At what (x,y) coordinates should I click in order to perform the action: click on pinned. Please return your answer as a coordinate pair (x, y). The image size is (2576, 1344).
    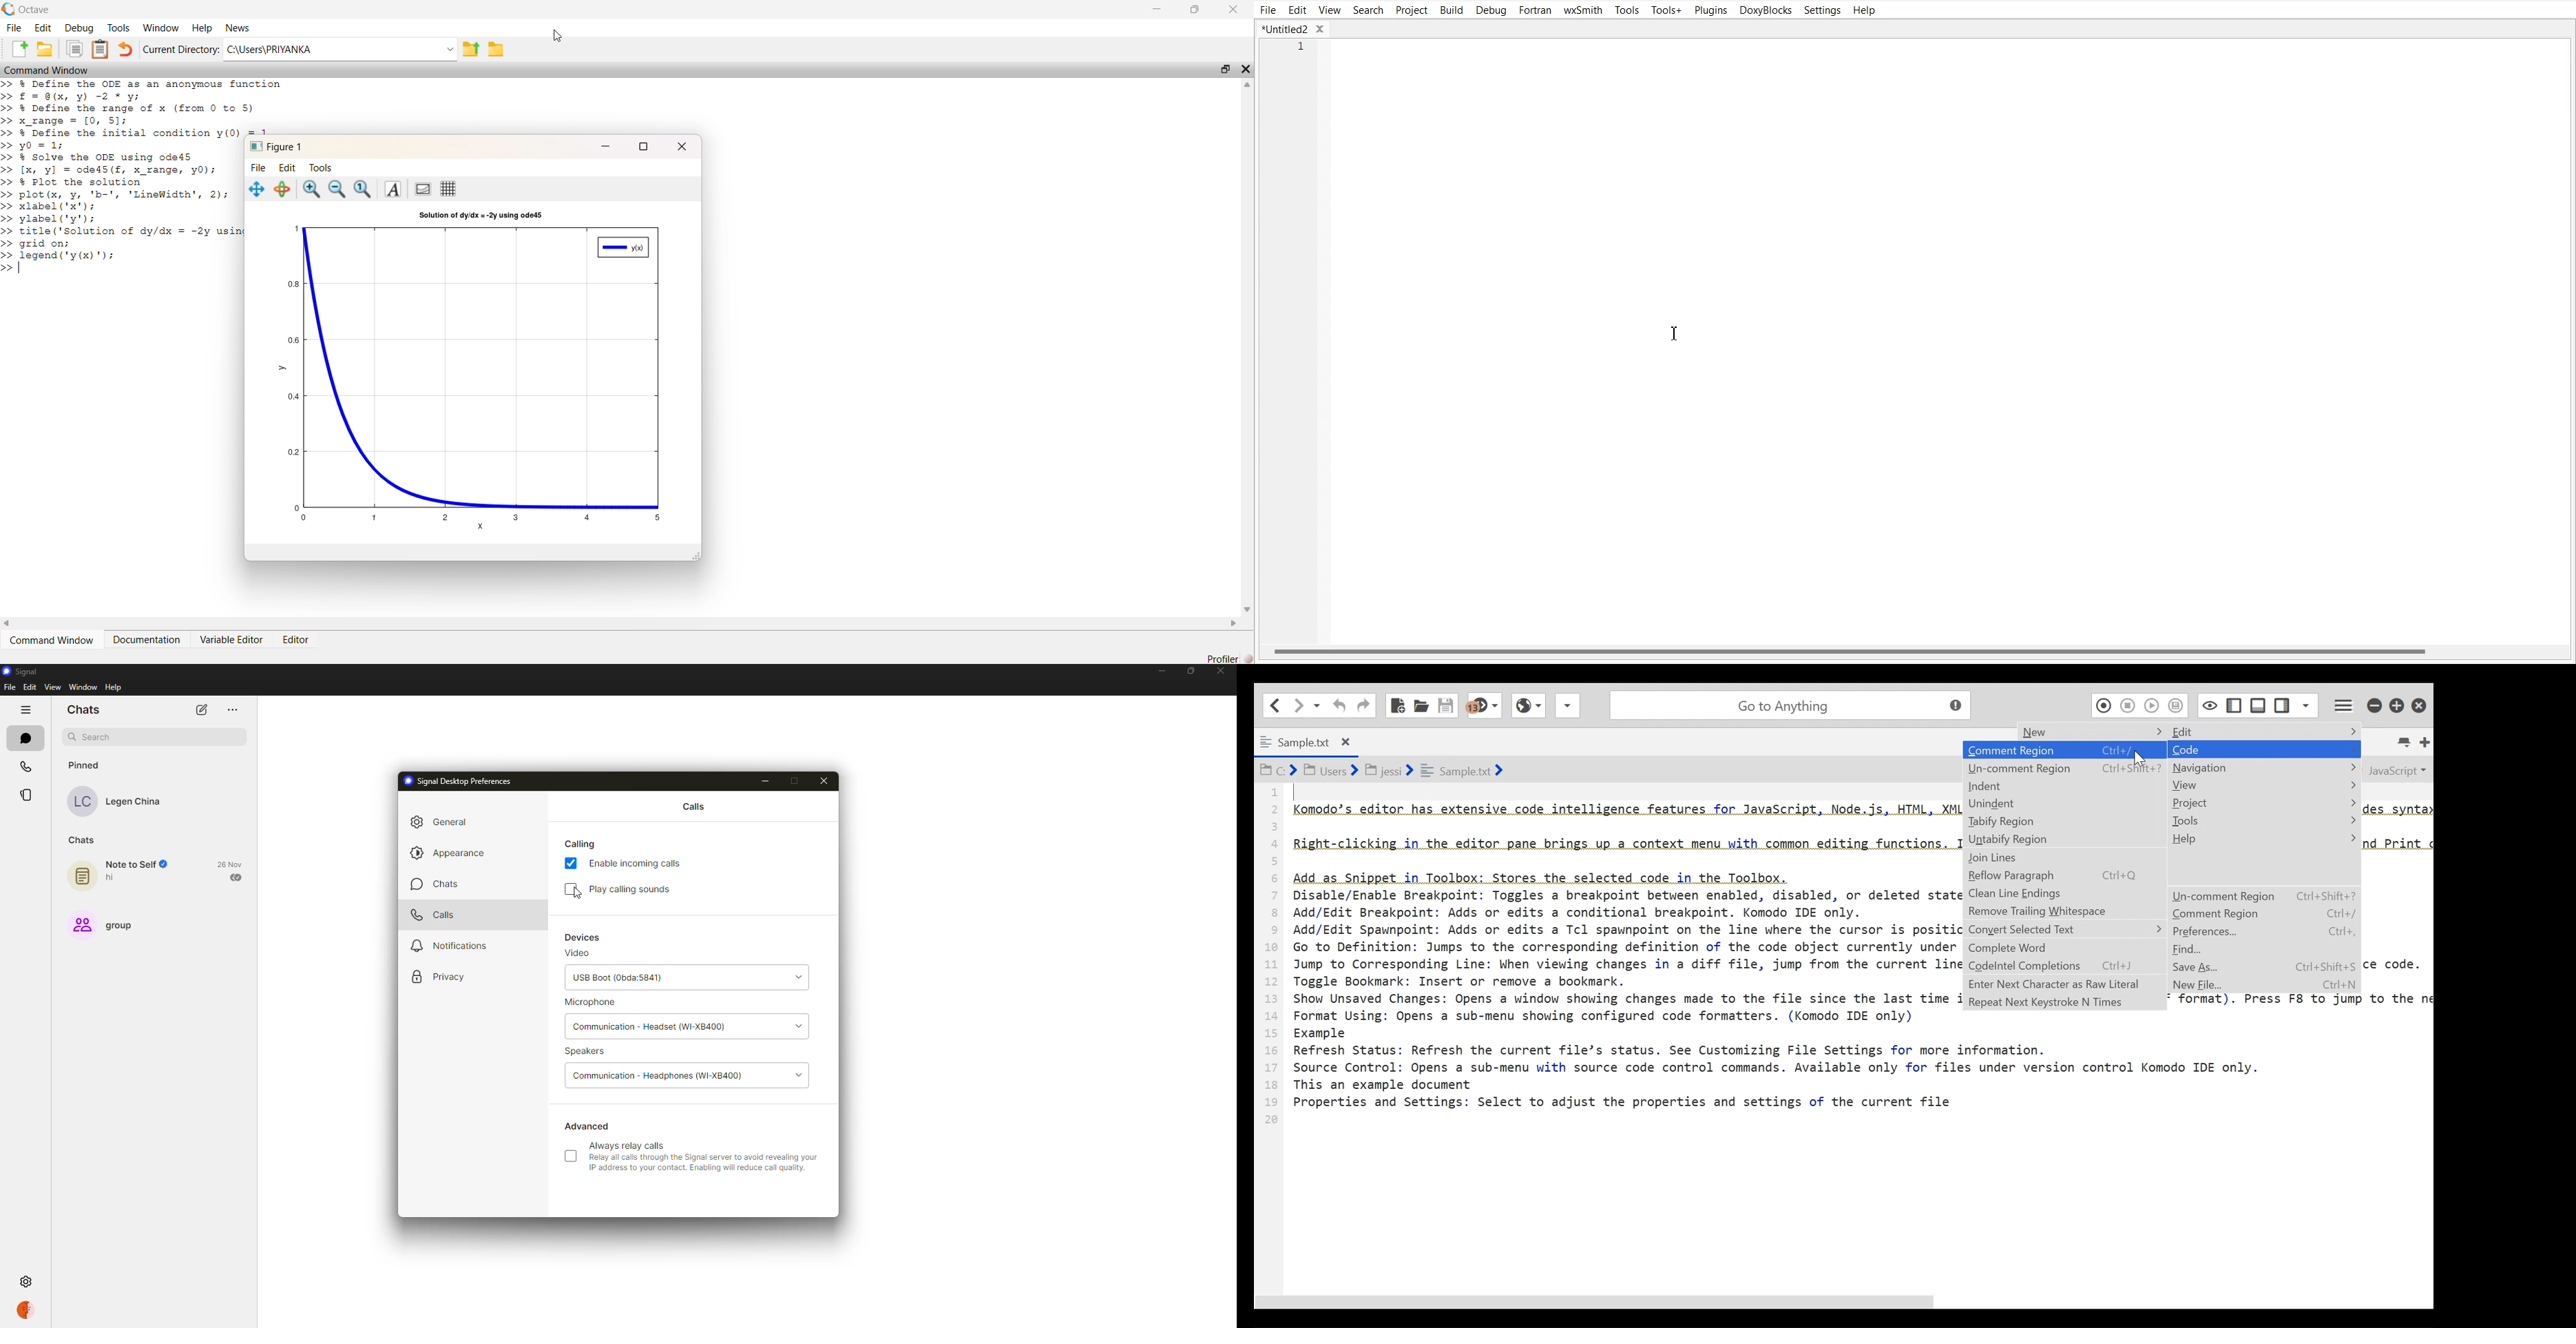
    Looking at the image, I should click on (87, 765).